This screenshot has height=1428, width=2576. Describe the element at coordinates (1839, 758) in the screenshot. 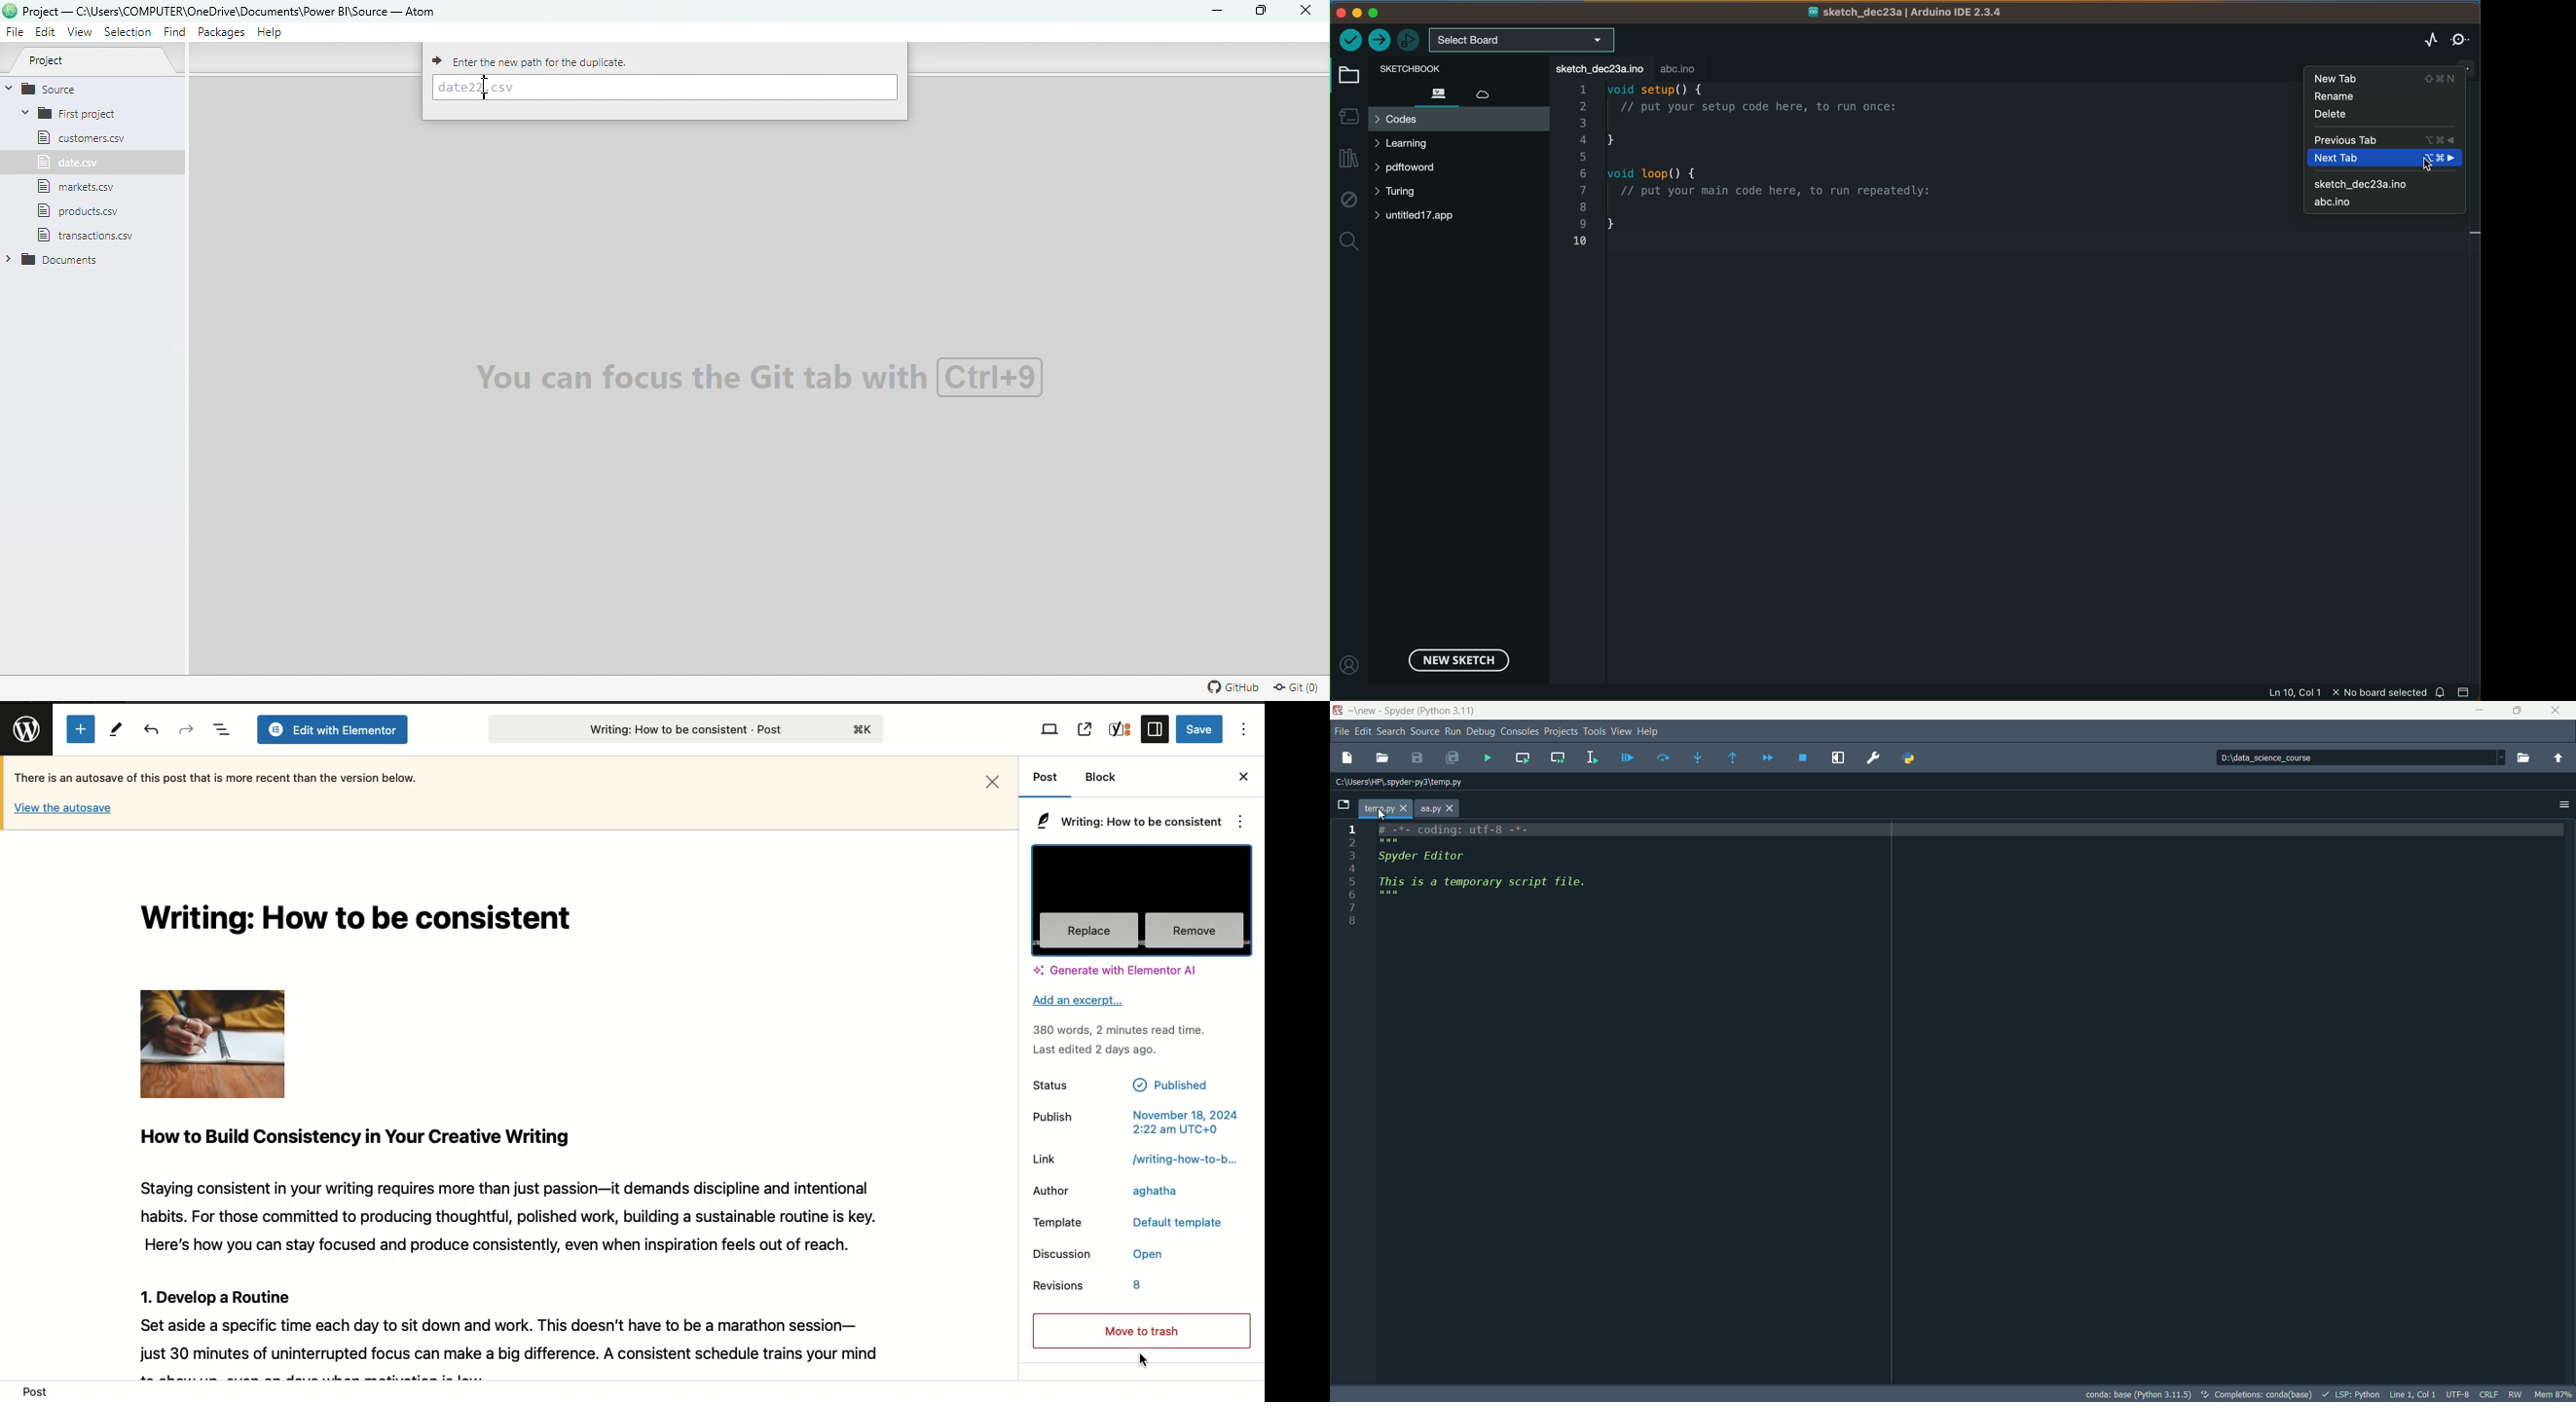

I see `maximize current pane` at that location.